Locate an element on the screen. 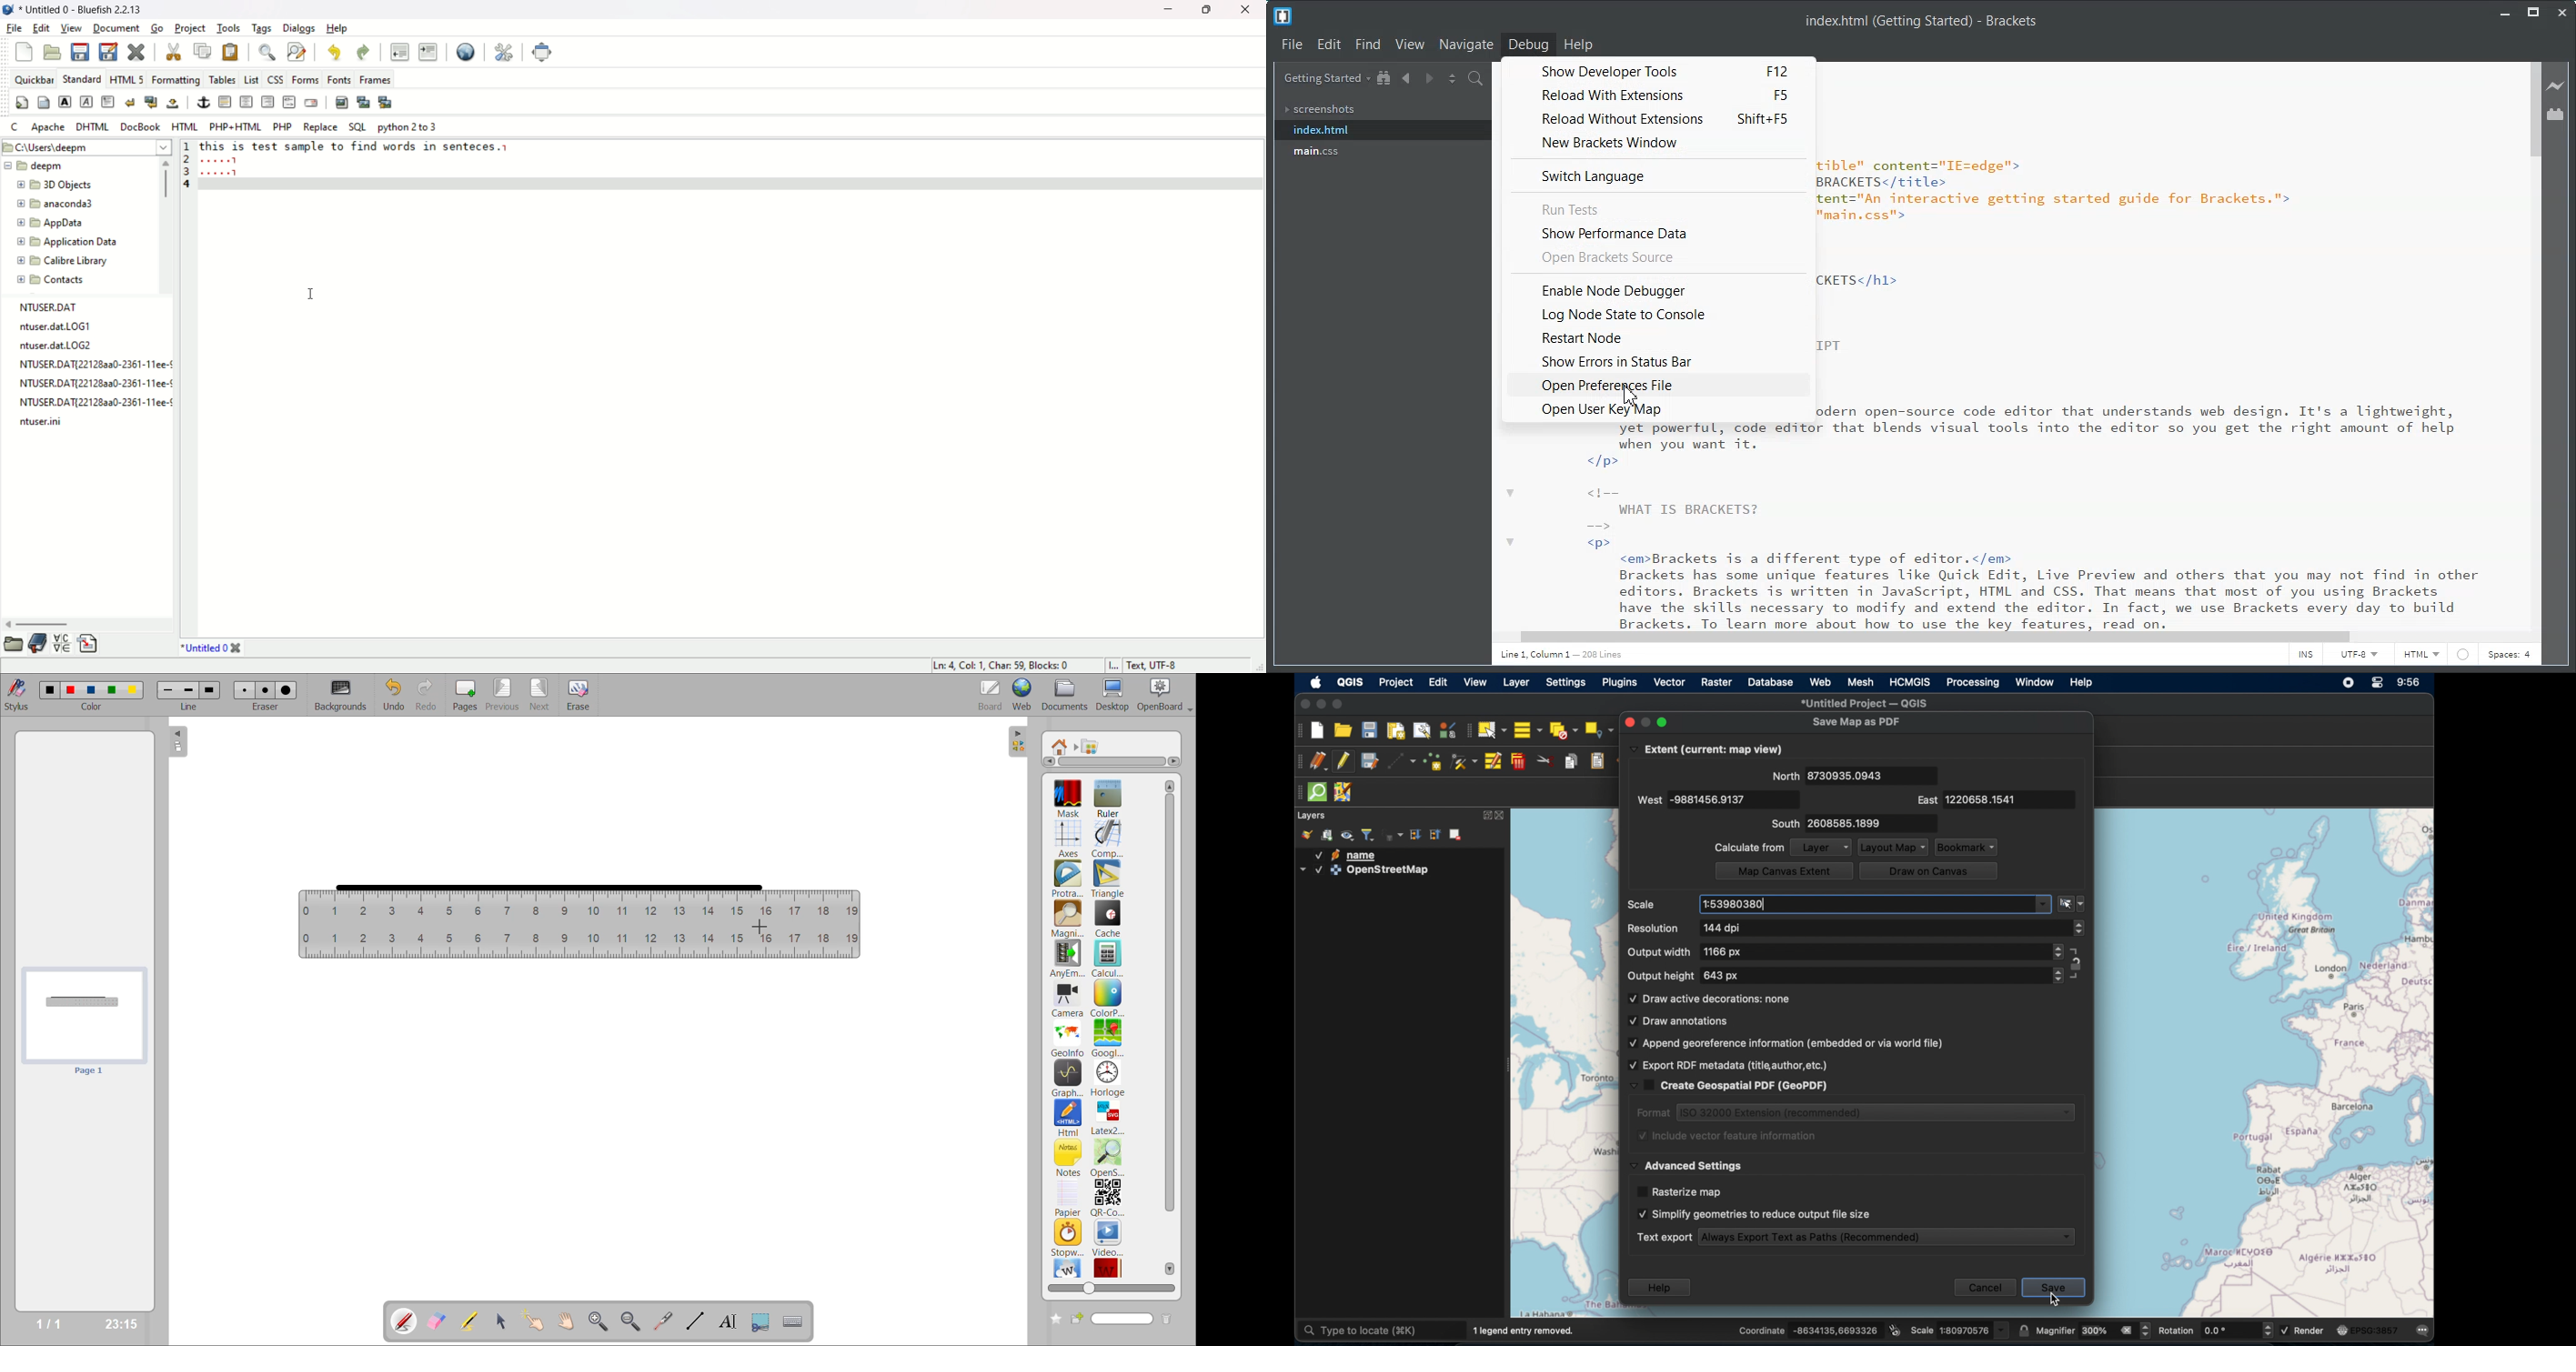 This screenshot has height=1372, width=2576. lock scale is located at coordinates (2026, 1332).